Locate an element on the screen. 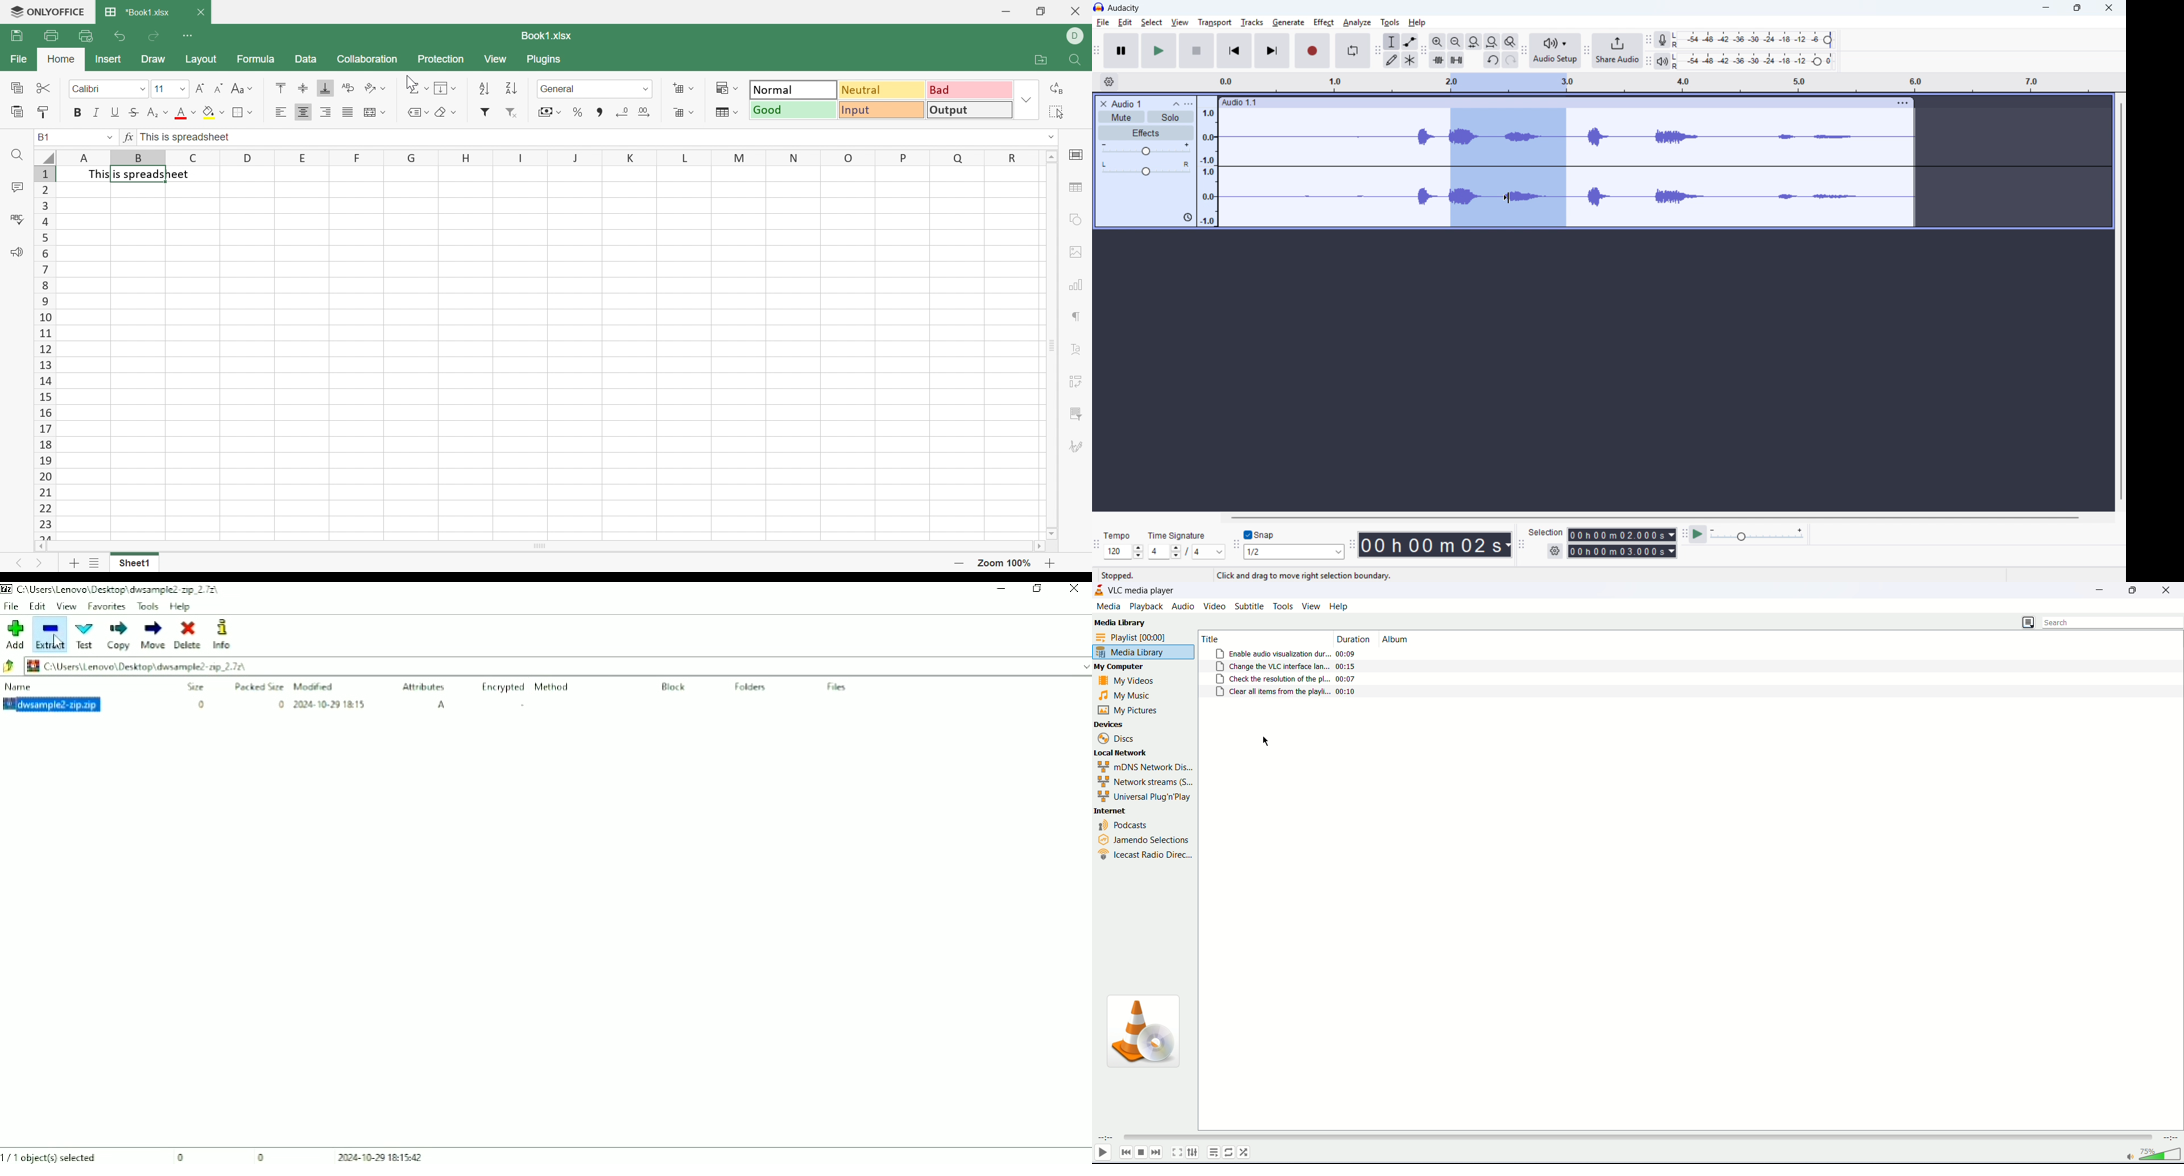 The width and height of the screenshot is (2184, 1176). *Book1.xlsx is located at coordinates (136, 13).